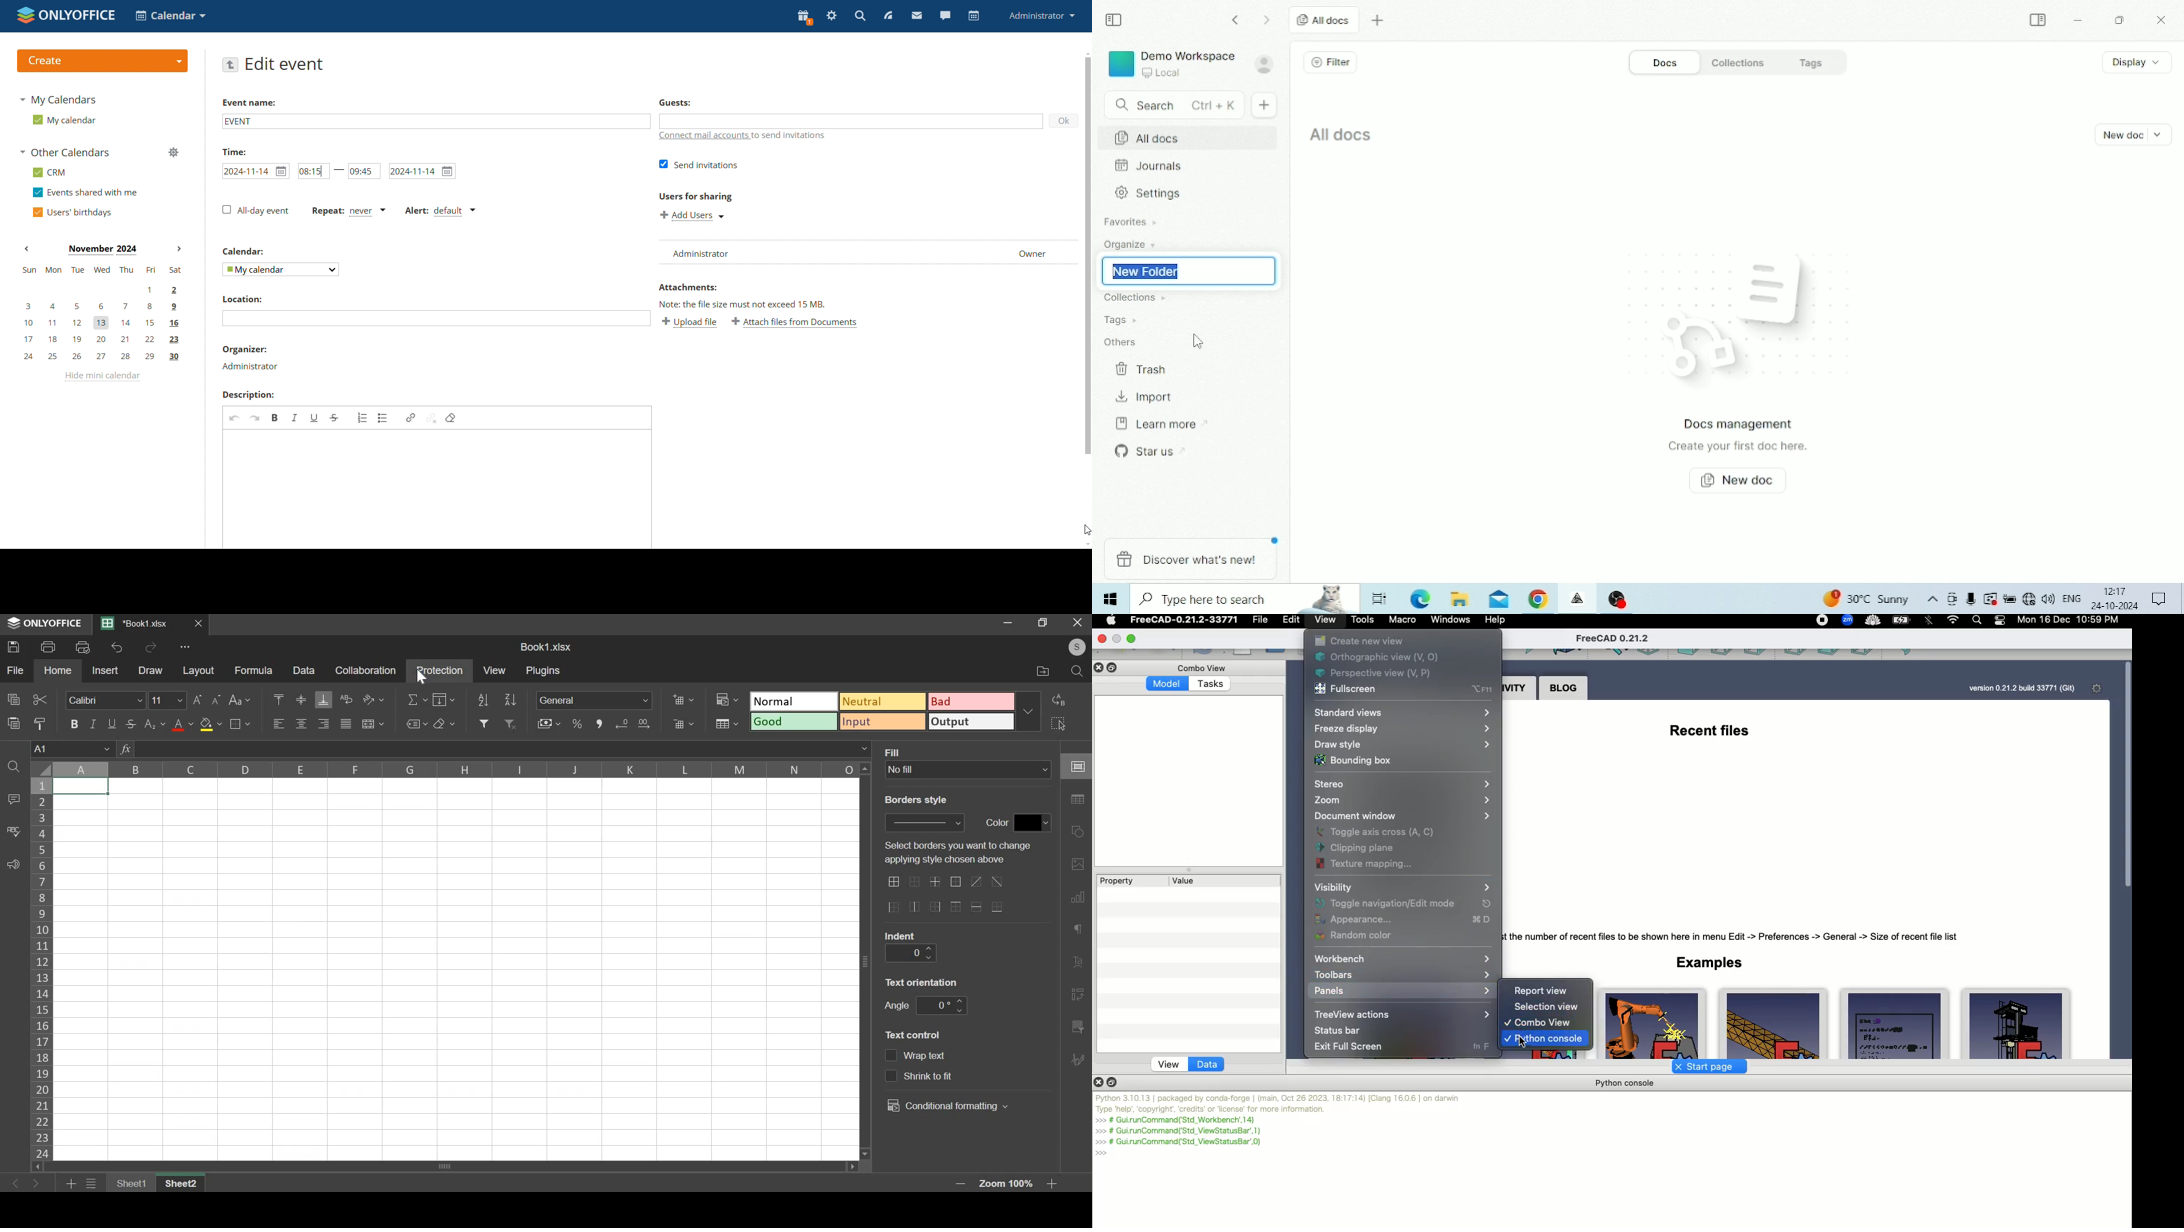 The image size is (2184, 1232). Describe the element at coordinates (82, 646) in the screenshot. I see `print preview` at that location.